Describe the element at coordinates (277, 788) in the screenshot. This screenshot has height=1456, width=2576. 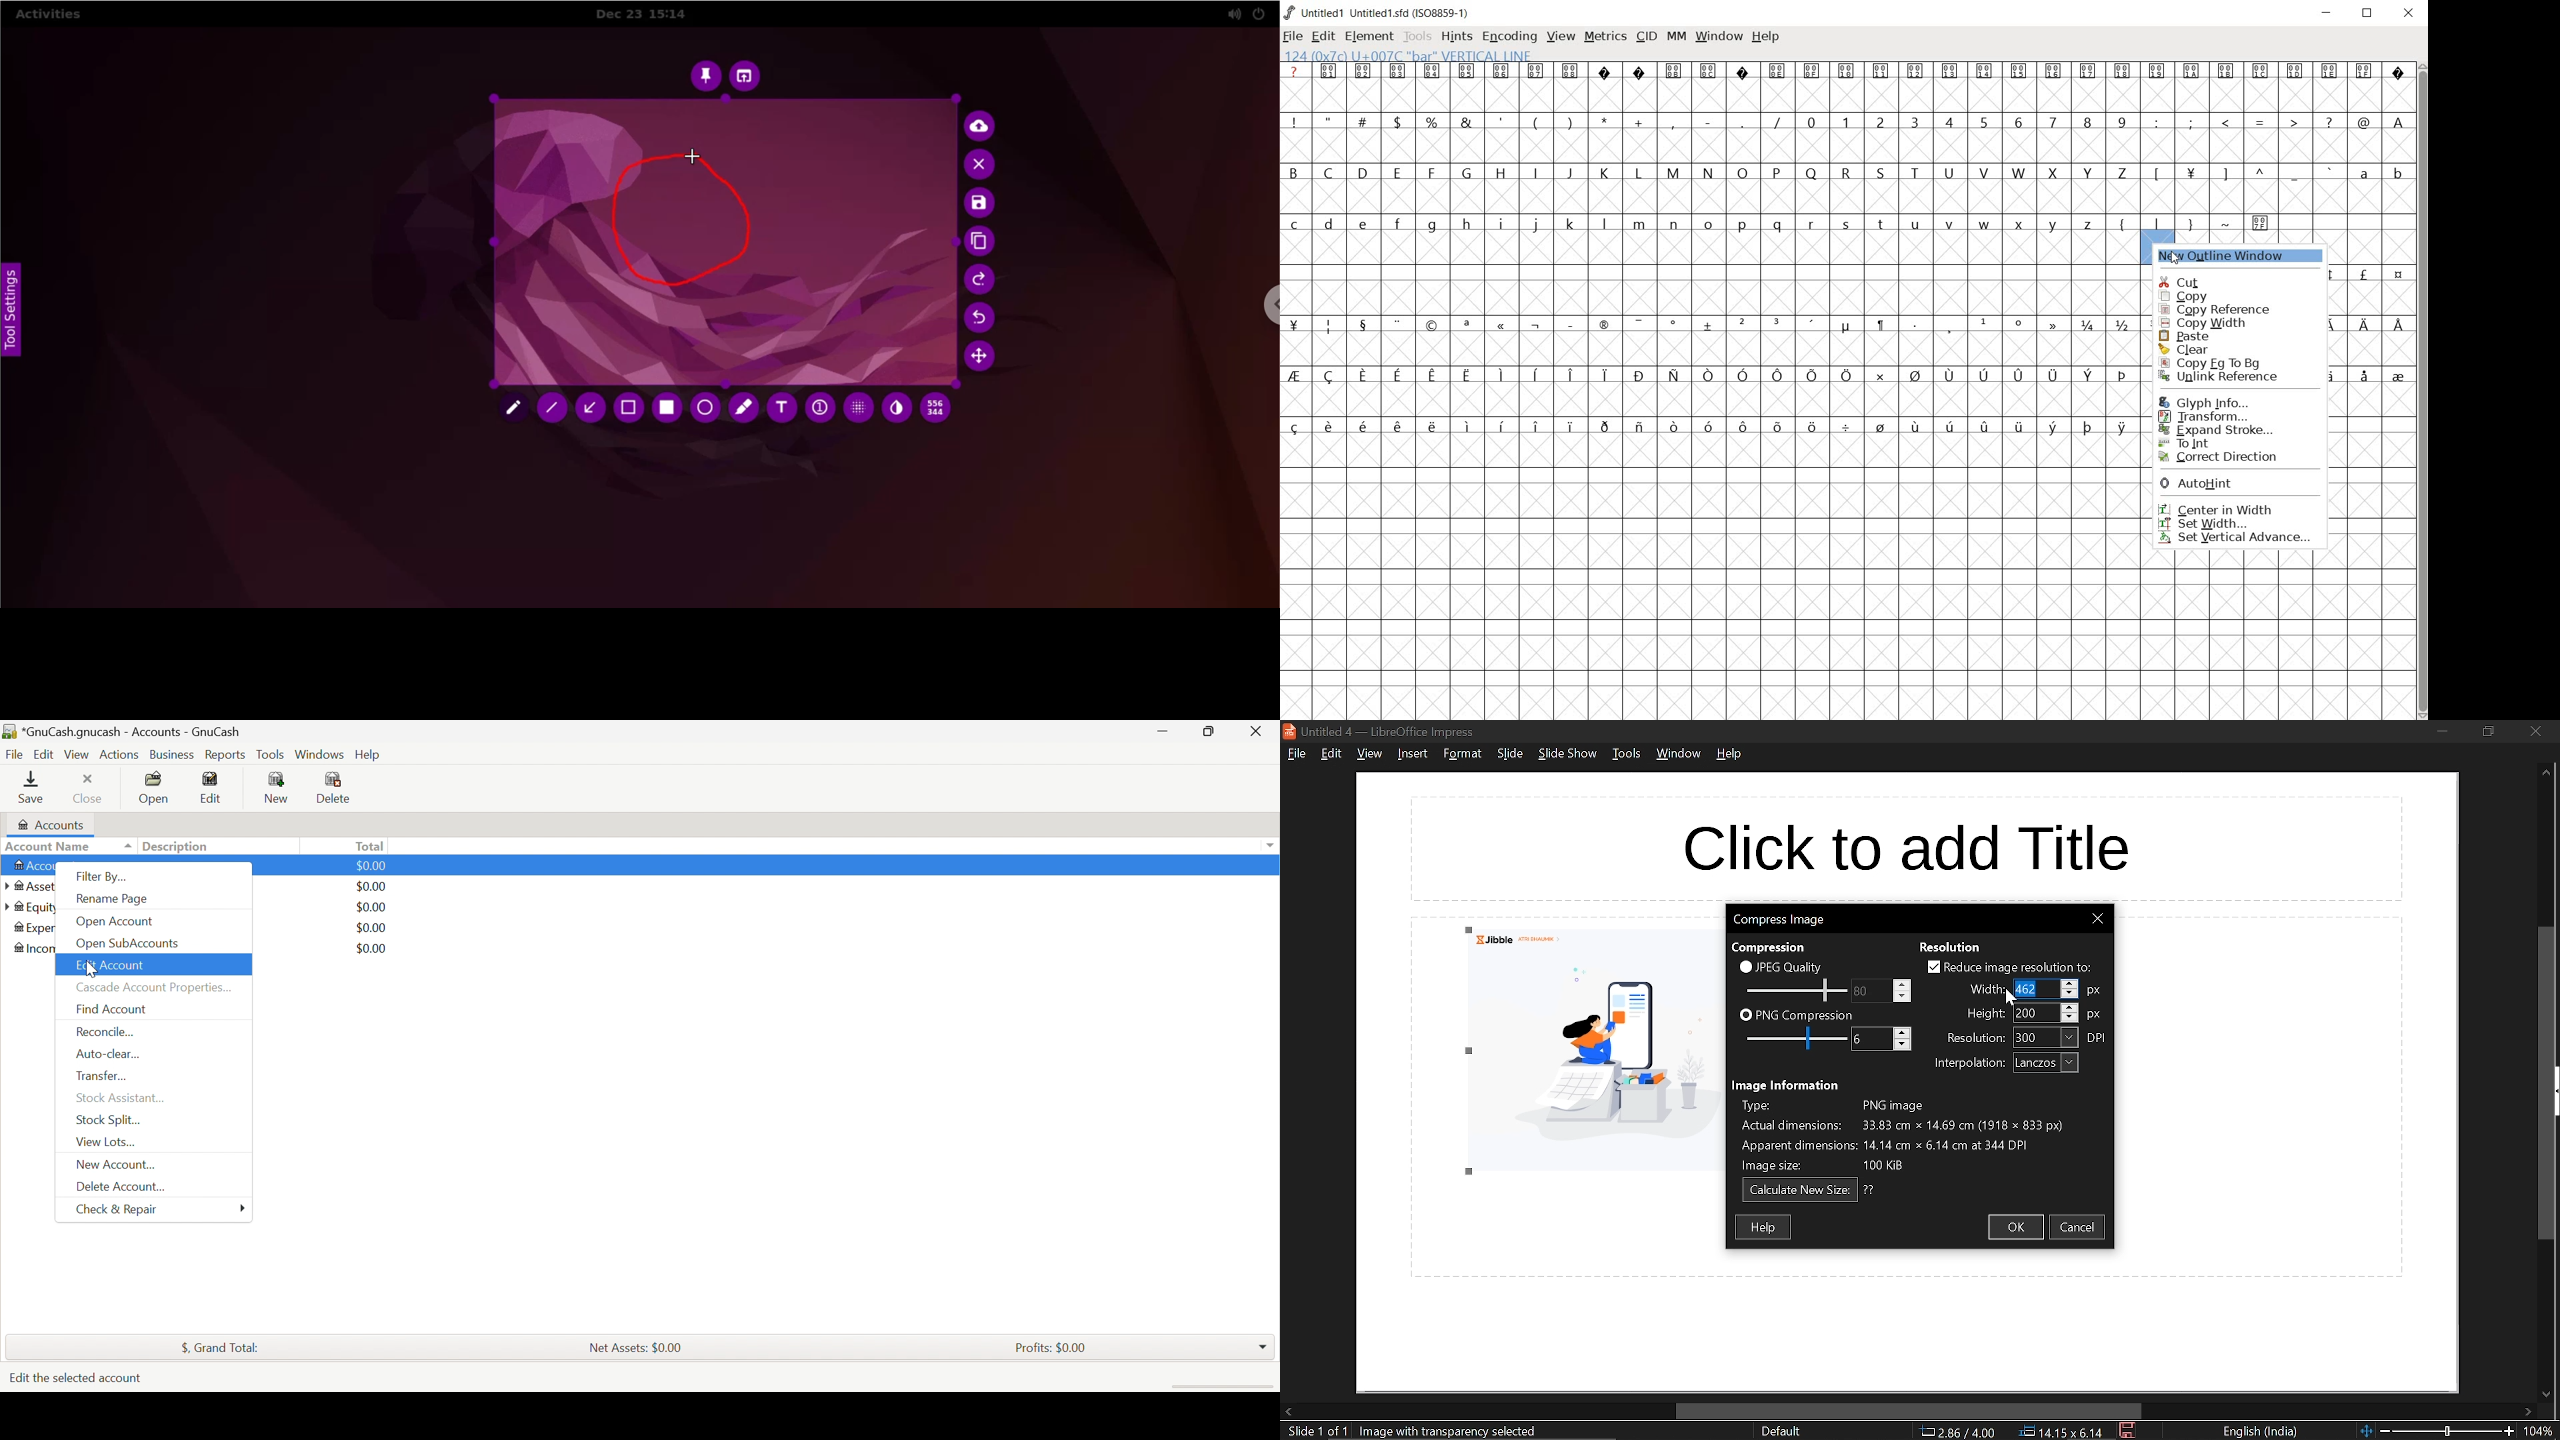
I see `New` at that location.